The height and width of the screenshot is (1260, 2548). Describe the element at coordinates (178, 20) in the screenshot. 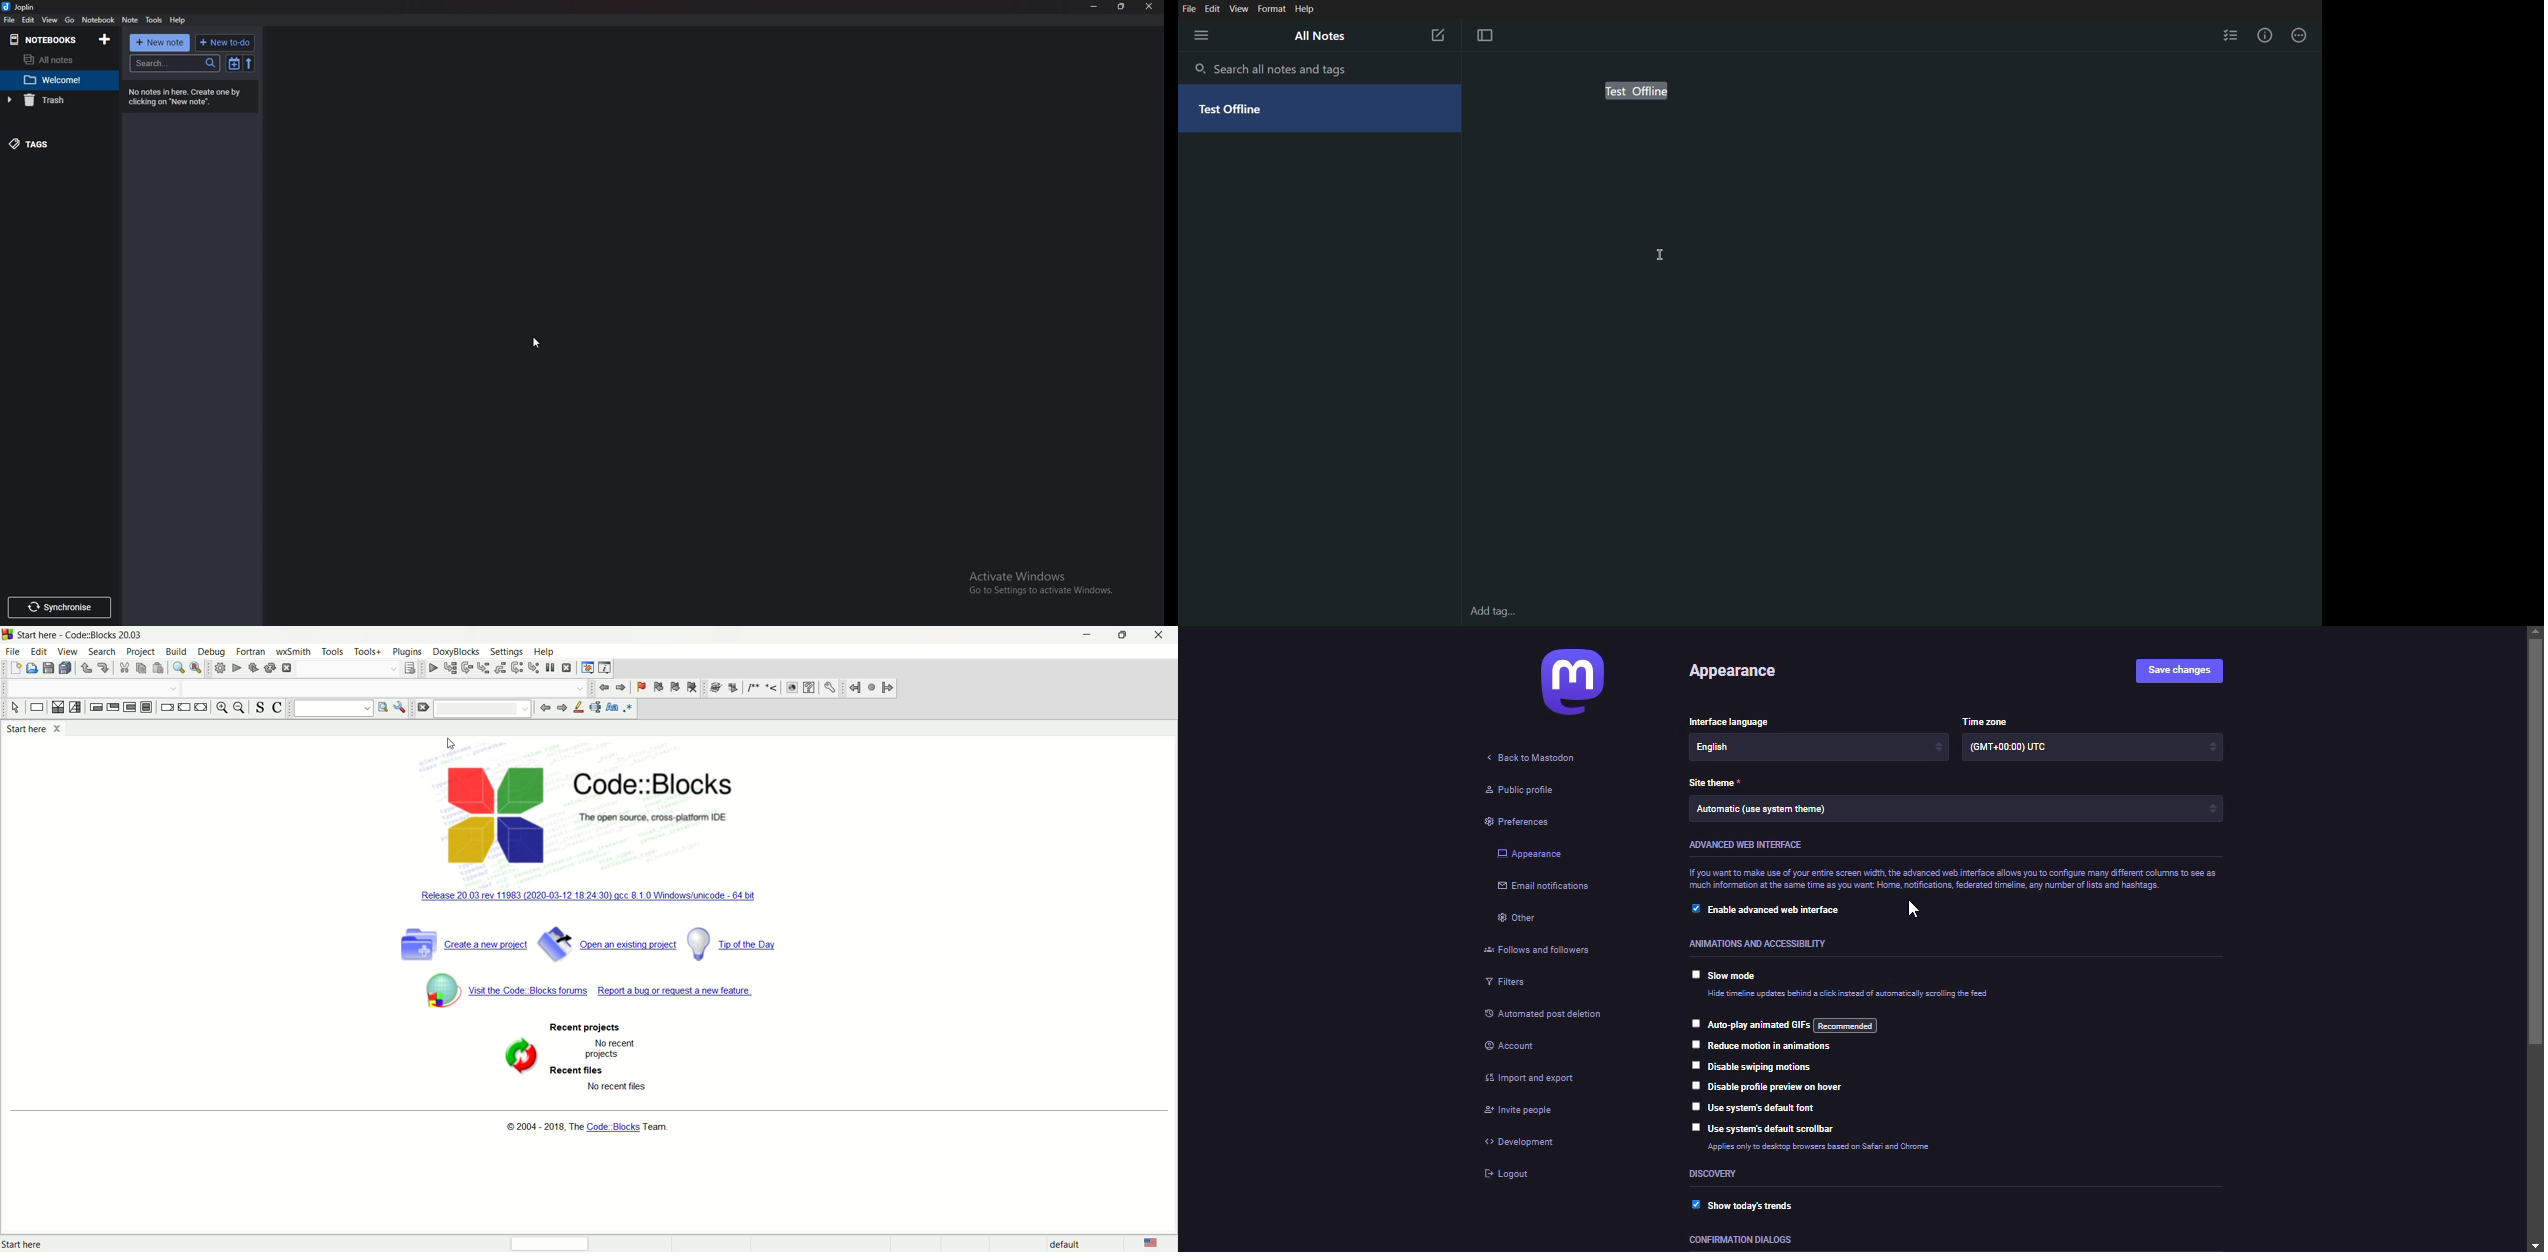

I see `help` at that location.